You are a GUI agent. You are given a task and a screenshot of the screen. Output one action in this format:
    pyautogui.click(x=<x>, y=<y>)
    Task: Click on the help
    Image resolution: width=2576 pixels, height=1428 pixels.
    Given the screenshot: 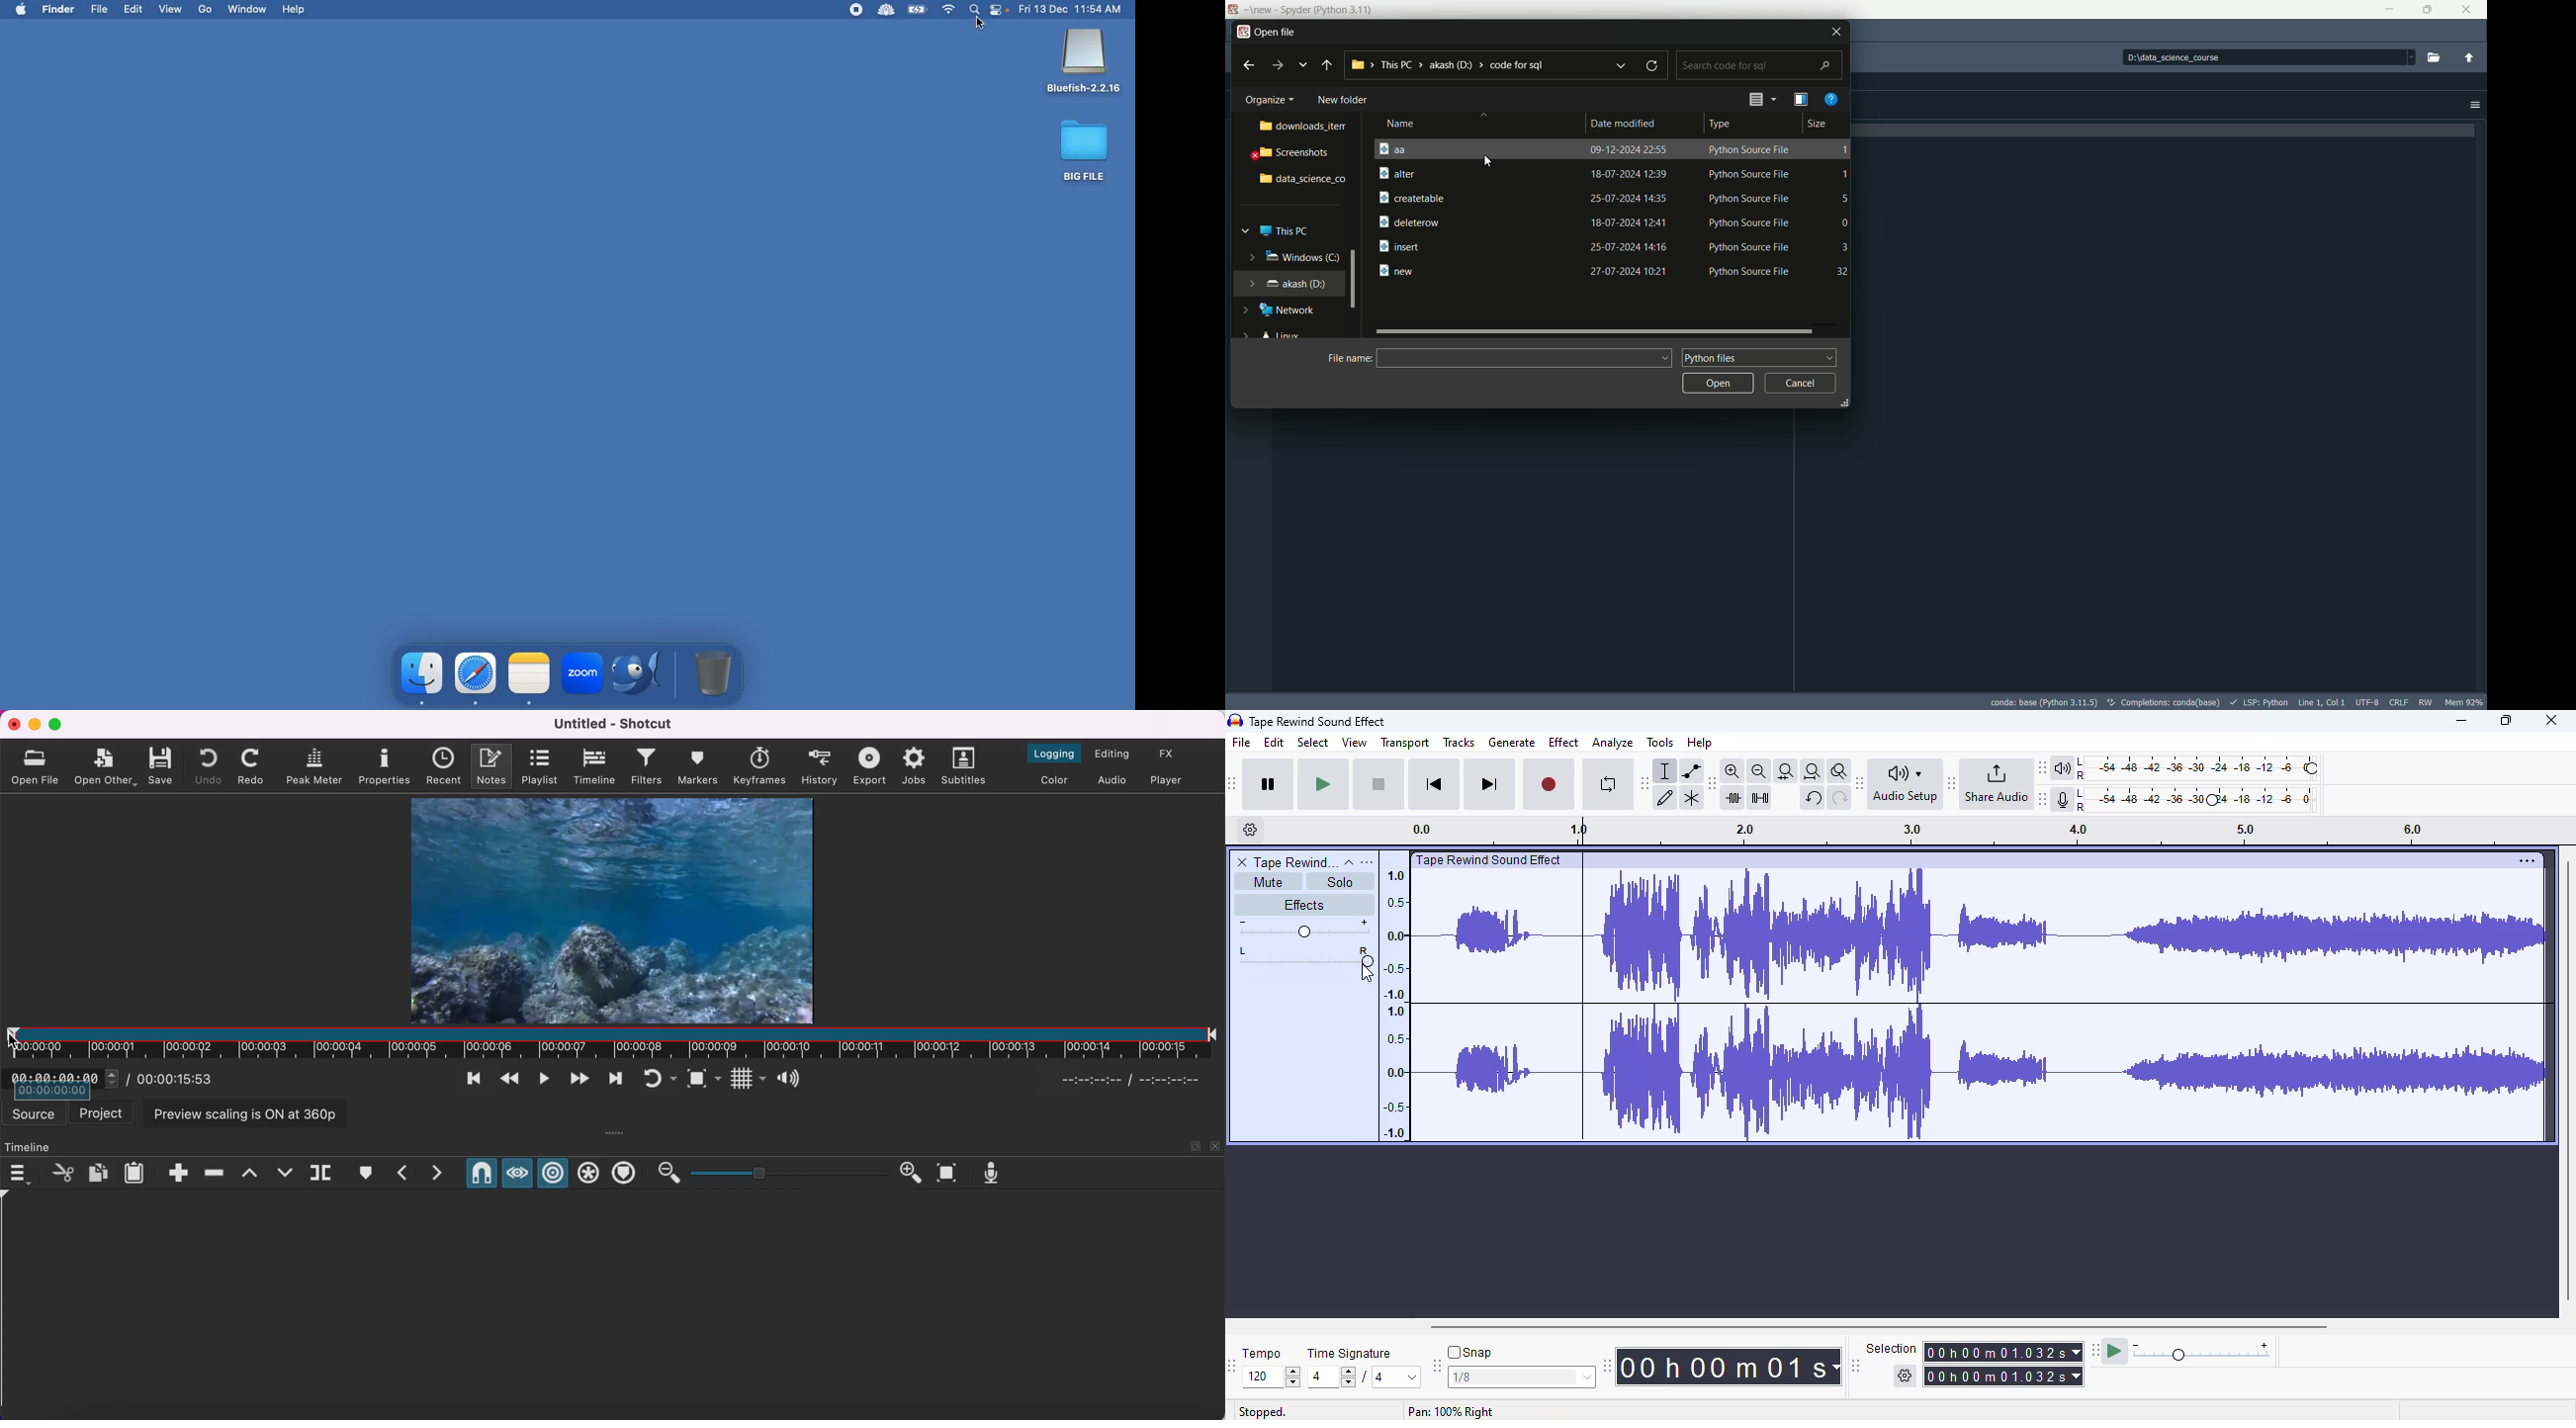 What is the action you would take?
    pyautogui.click(x=1699, y=743)
    